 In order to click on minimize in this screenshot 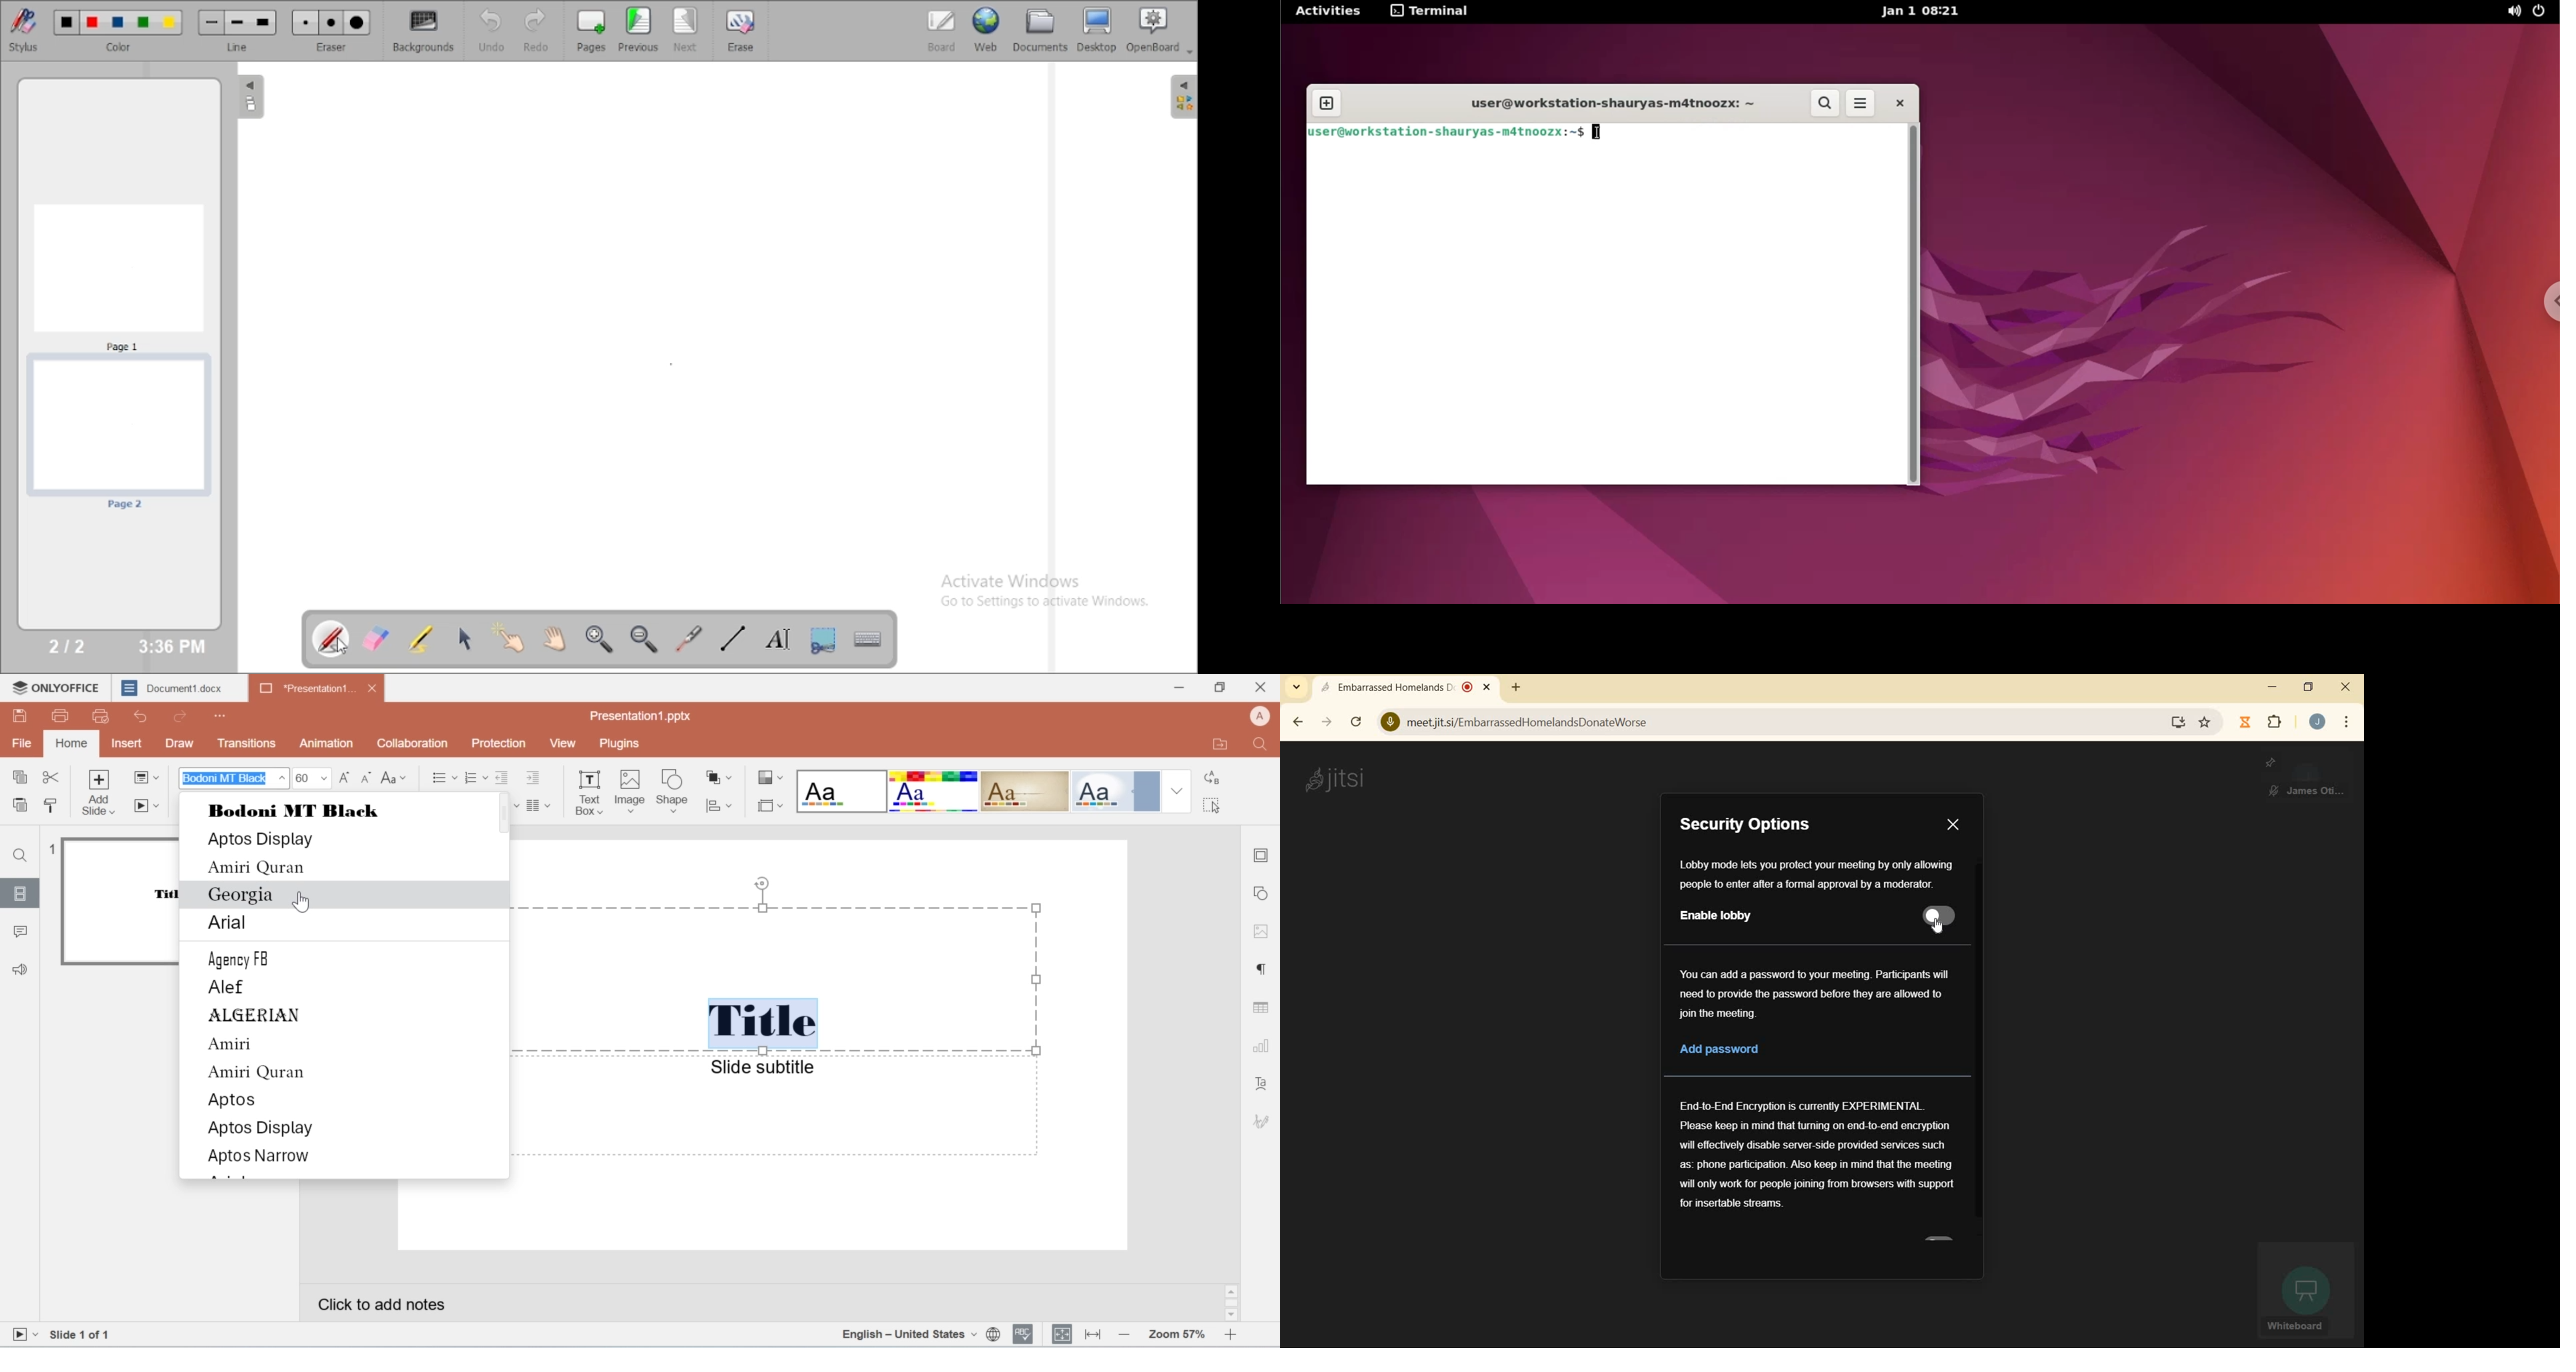, I will do `click(1180, 688)`.